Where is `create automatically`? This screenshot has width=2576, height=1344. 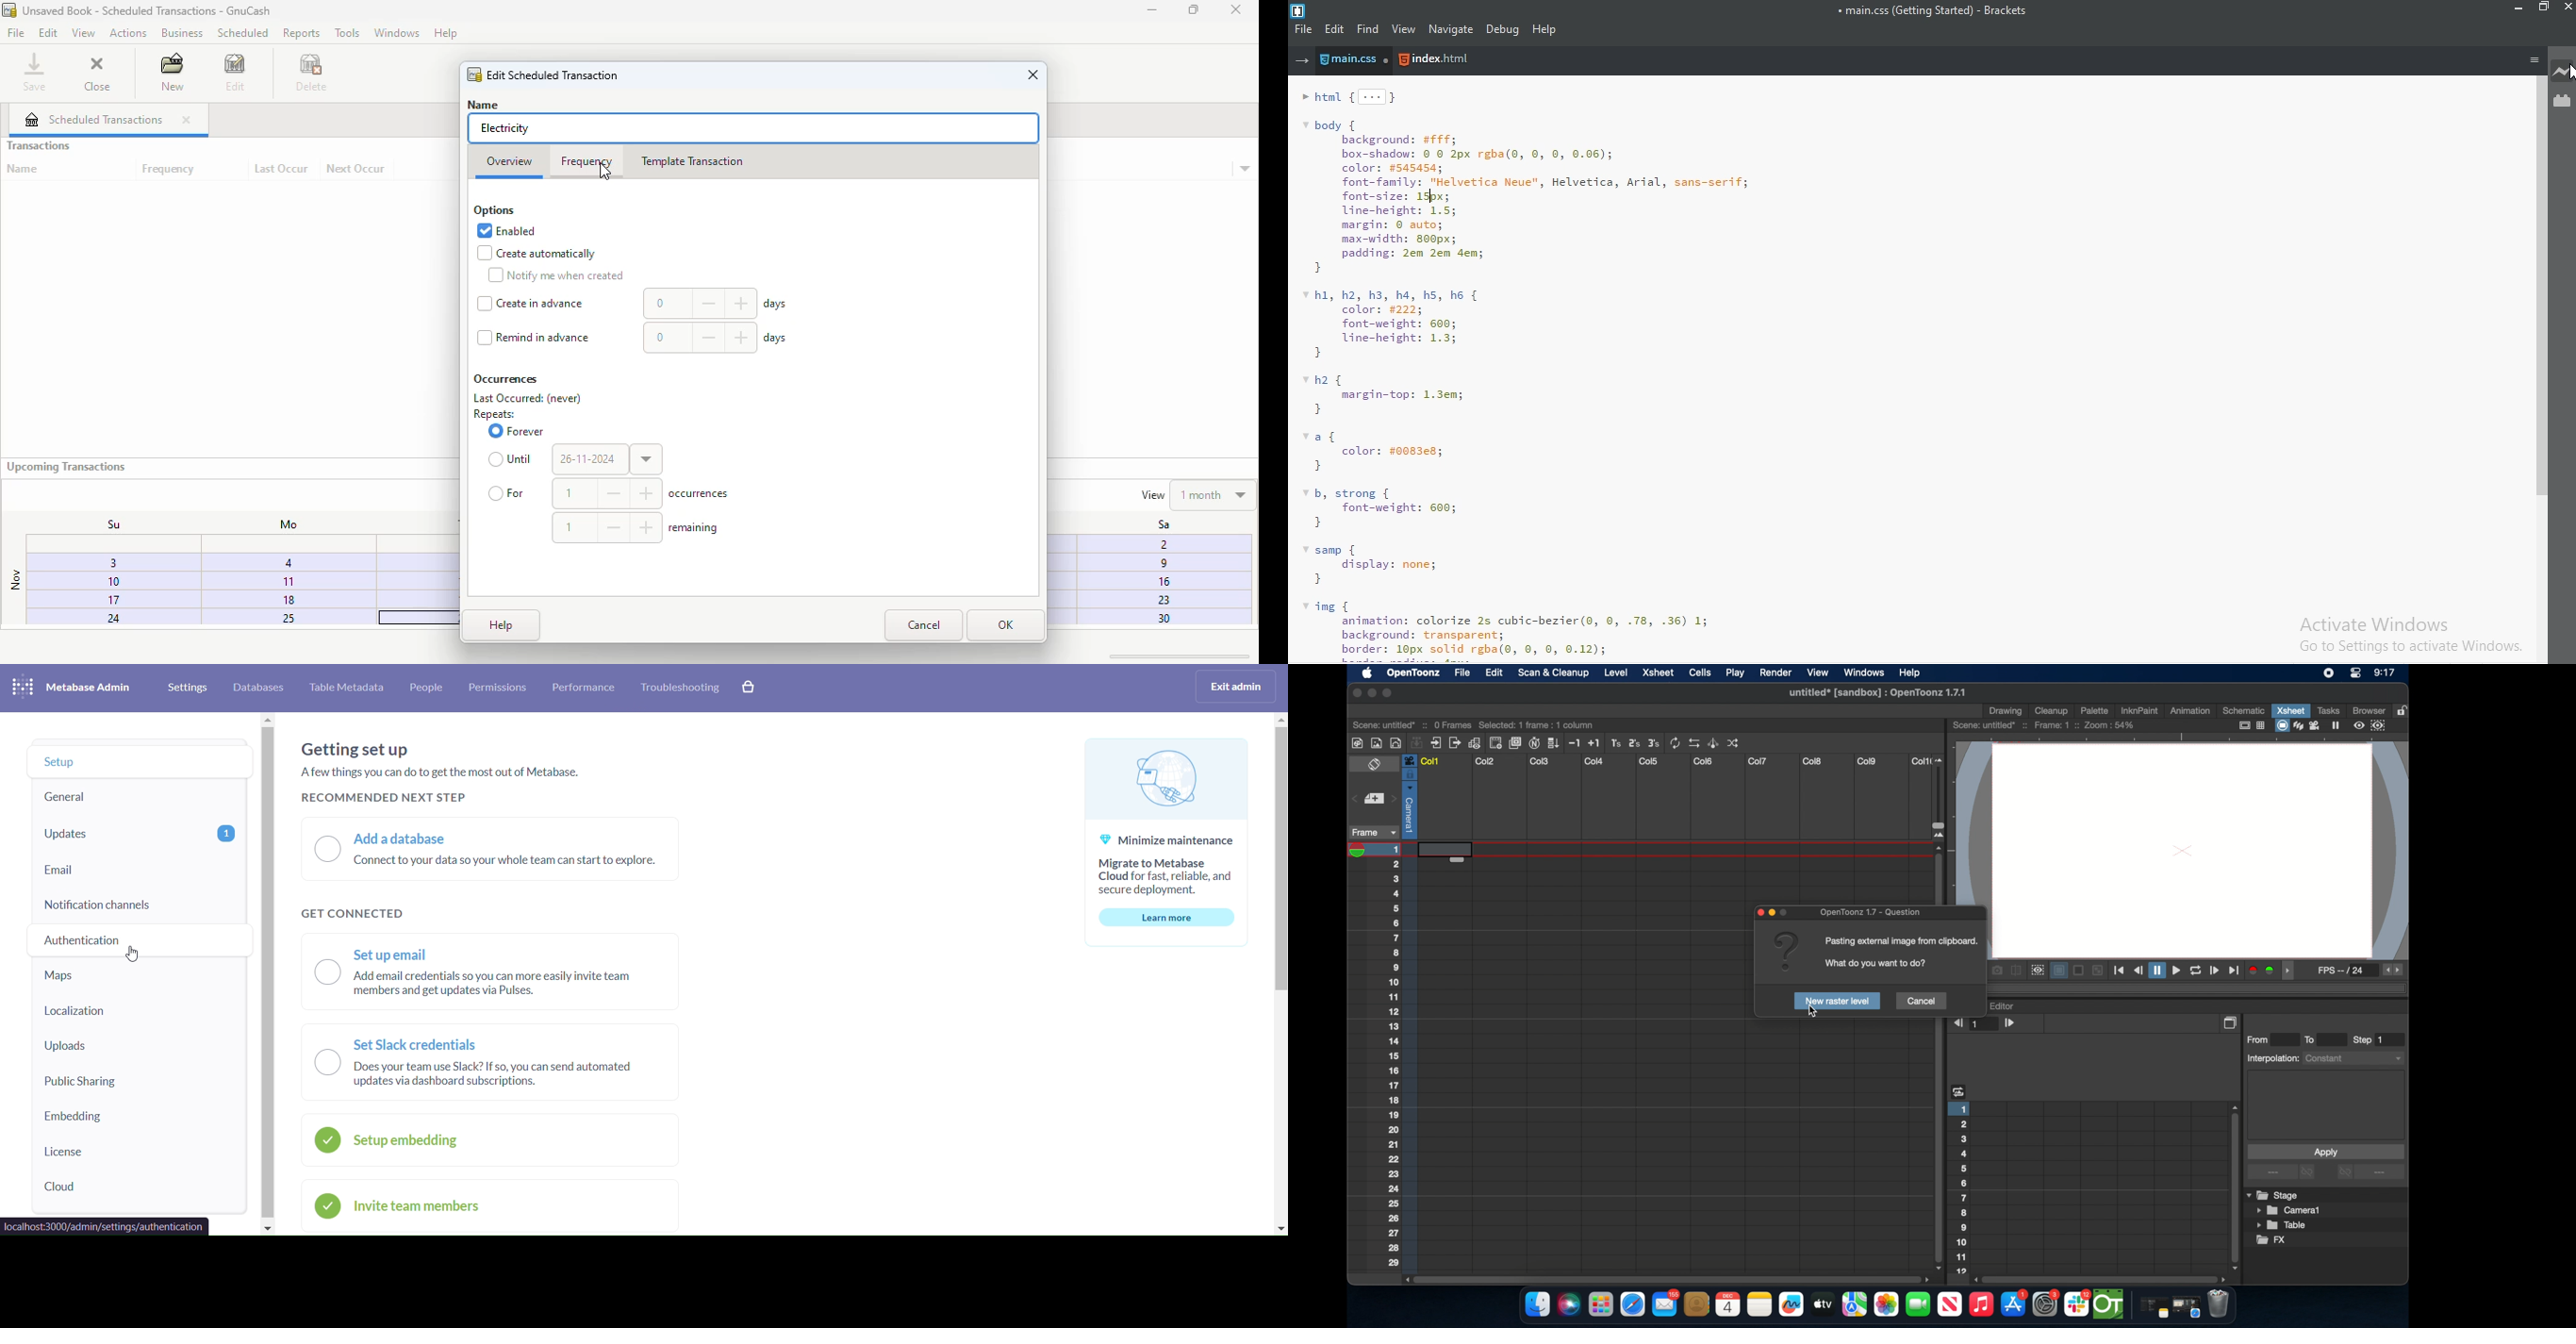 create automatically is located at coordinates (537, 254).